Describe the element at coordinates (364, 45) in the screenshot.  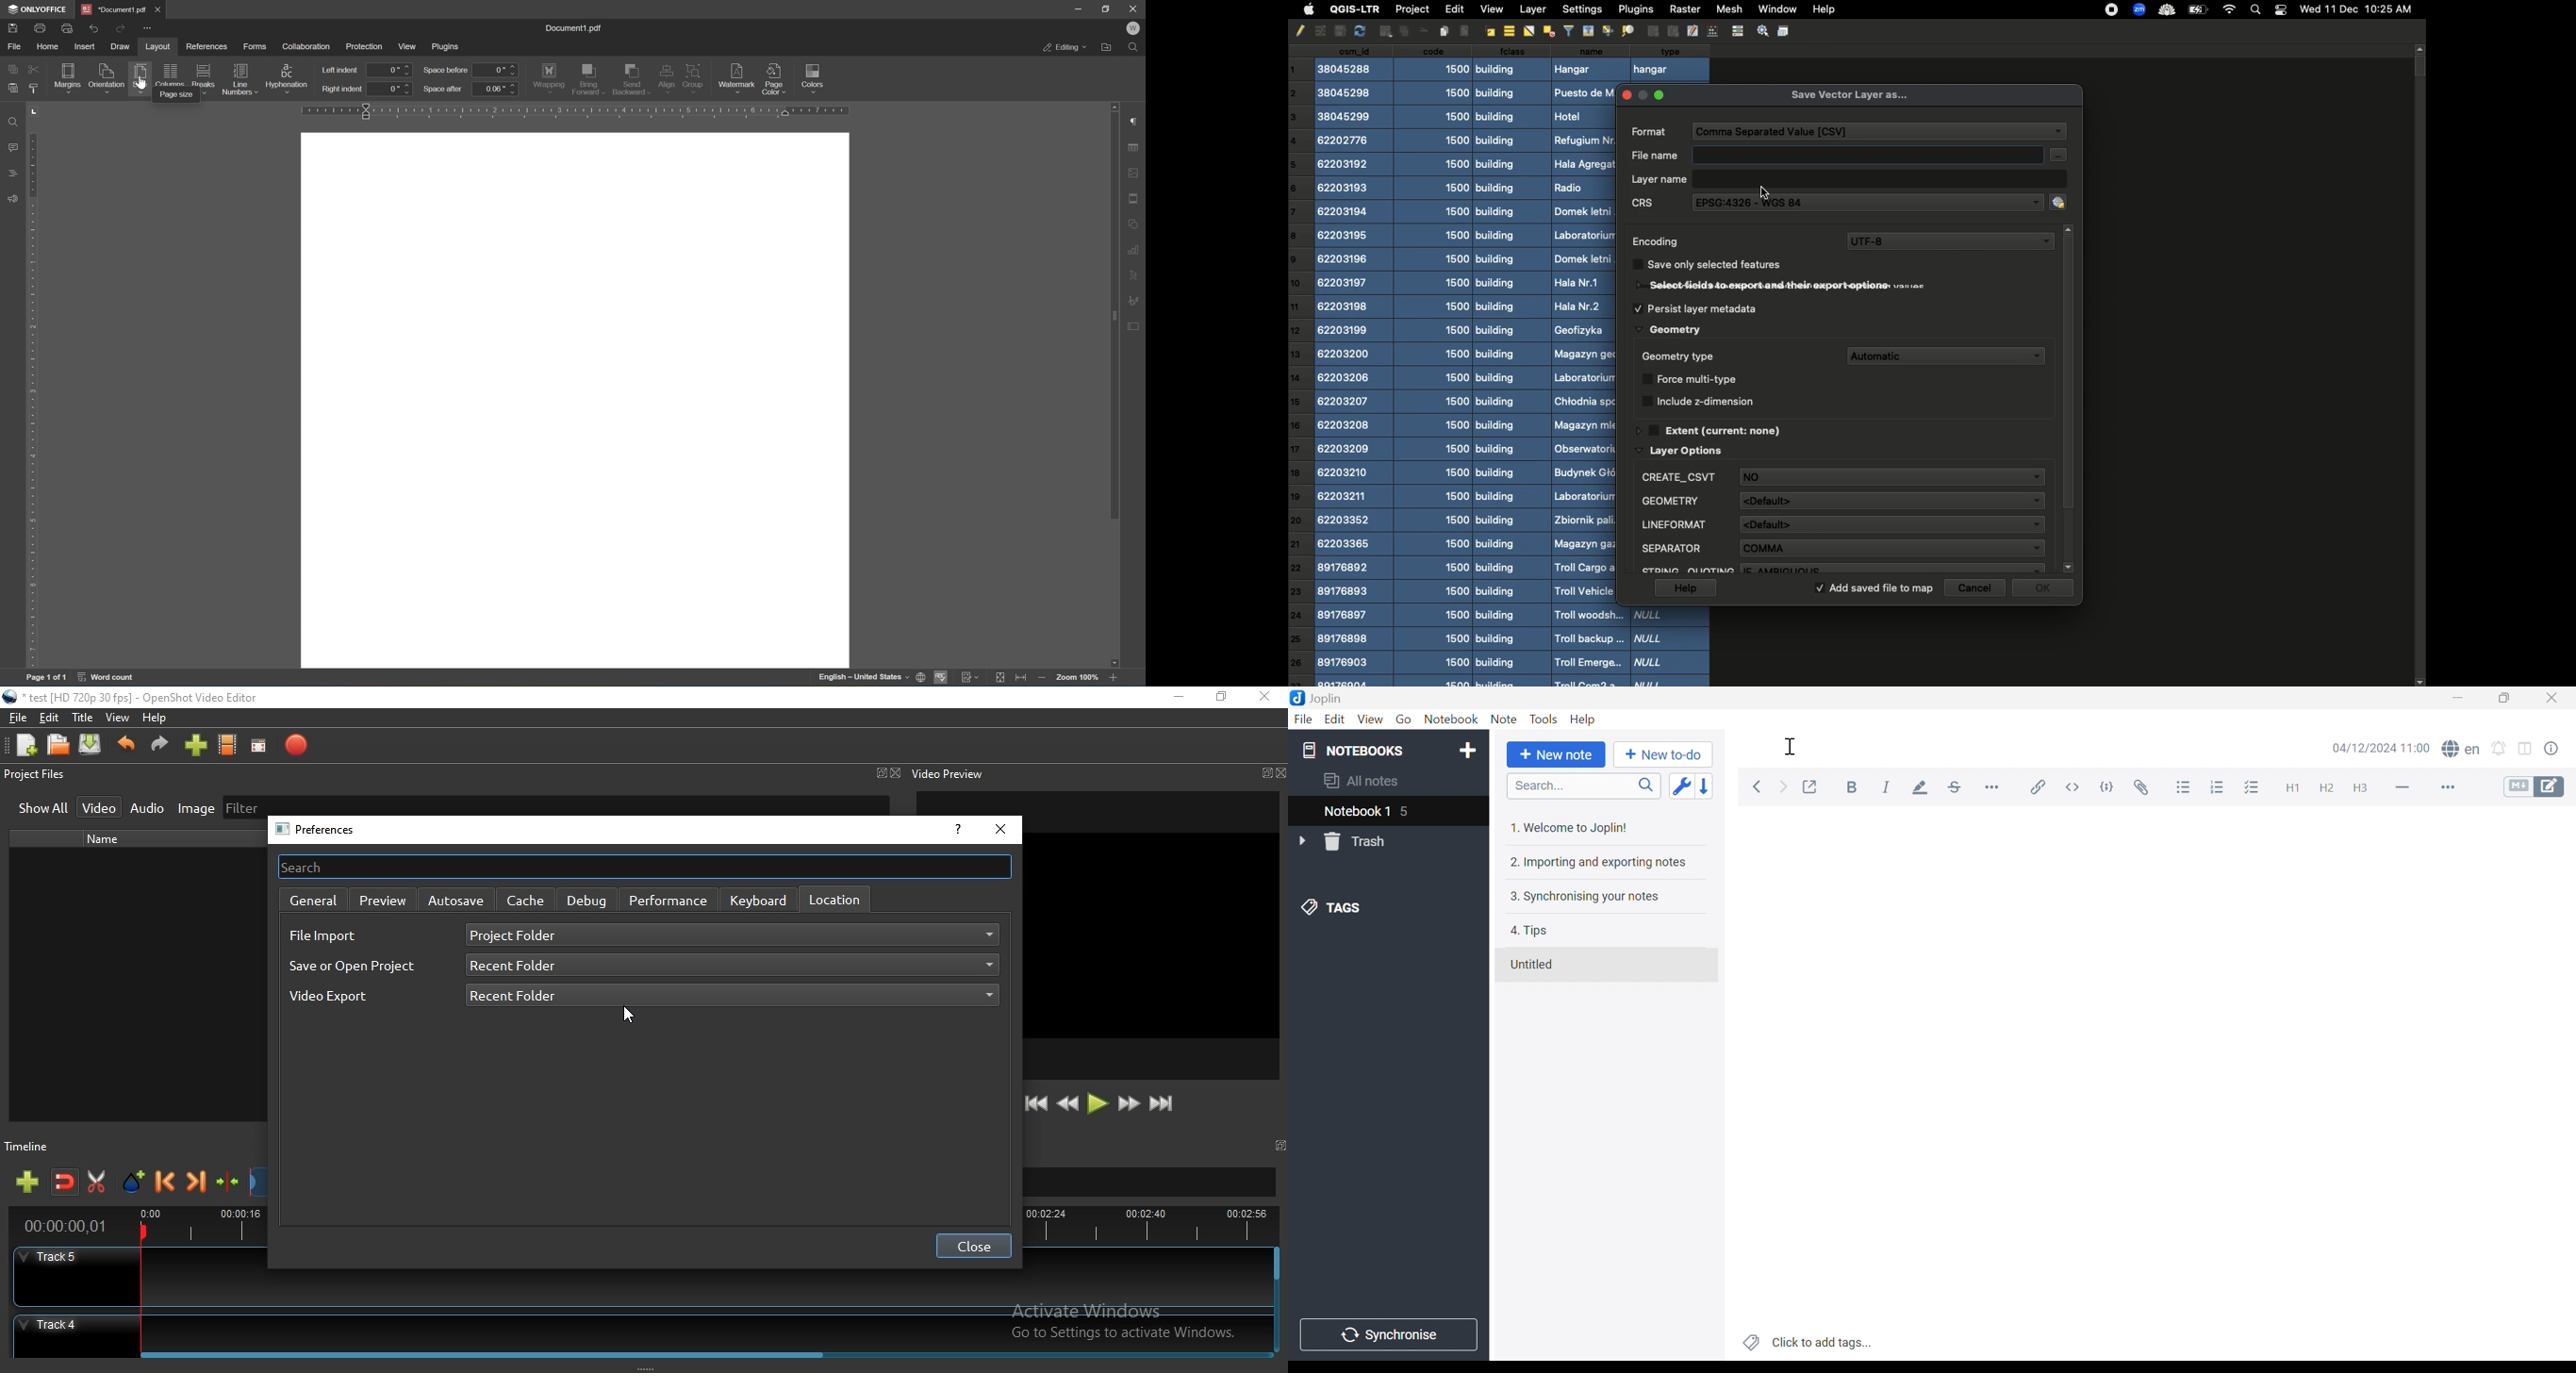
I see `protection` at that location.